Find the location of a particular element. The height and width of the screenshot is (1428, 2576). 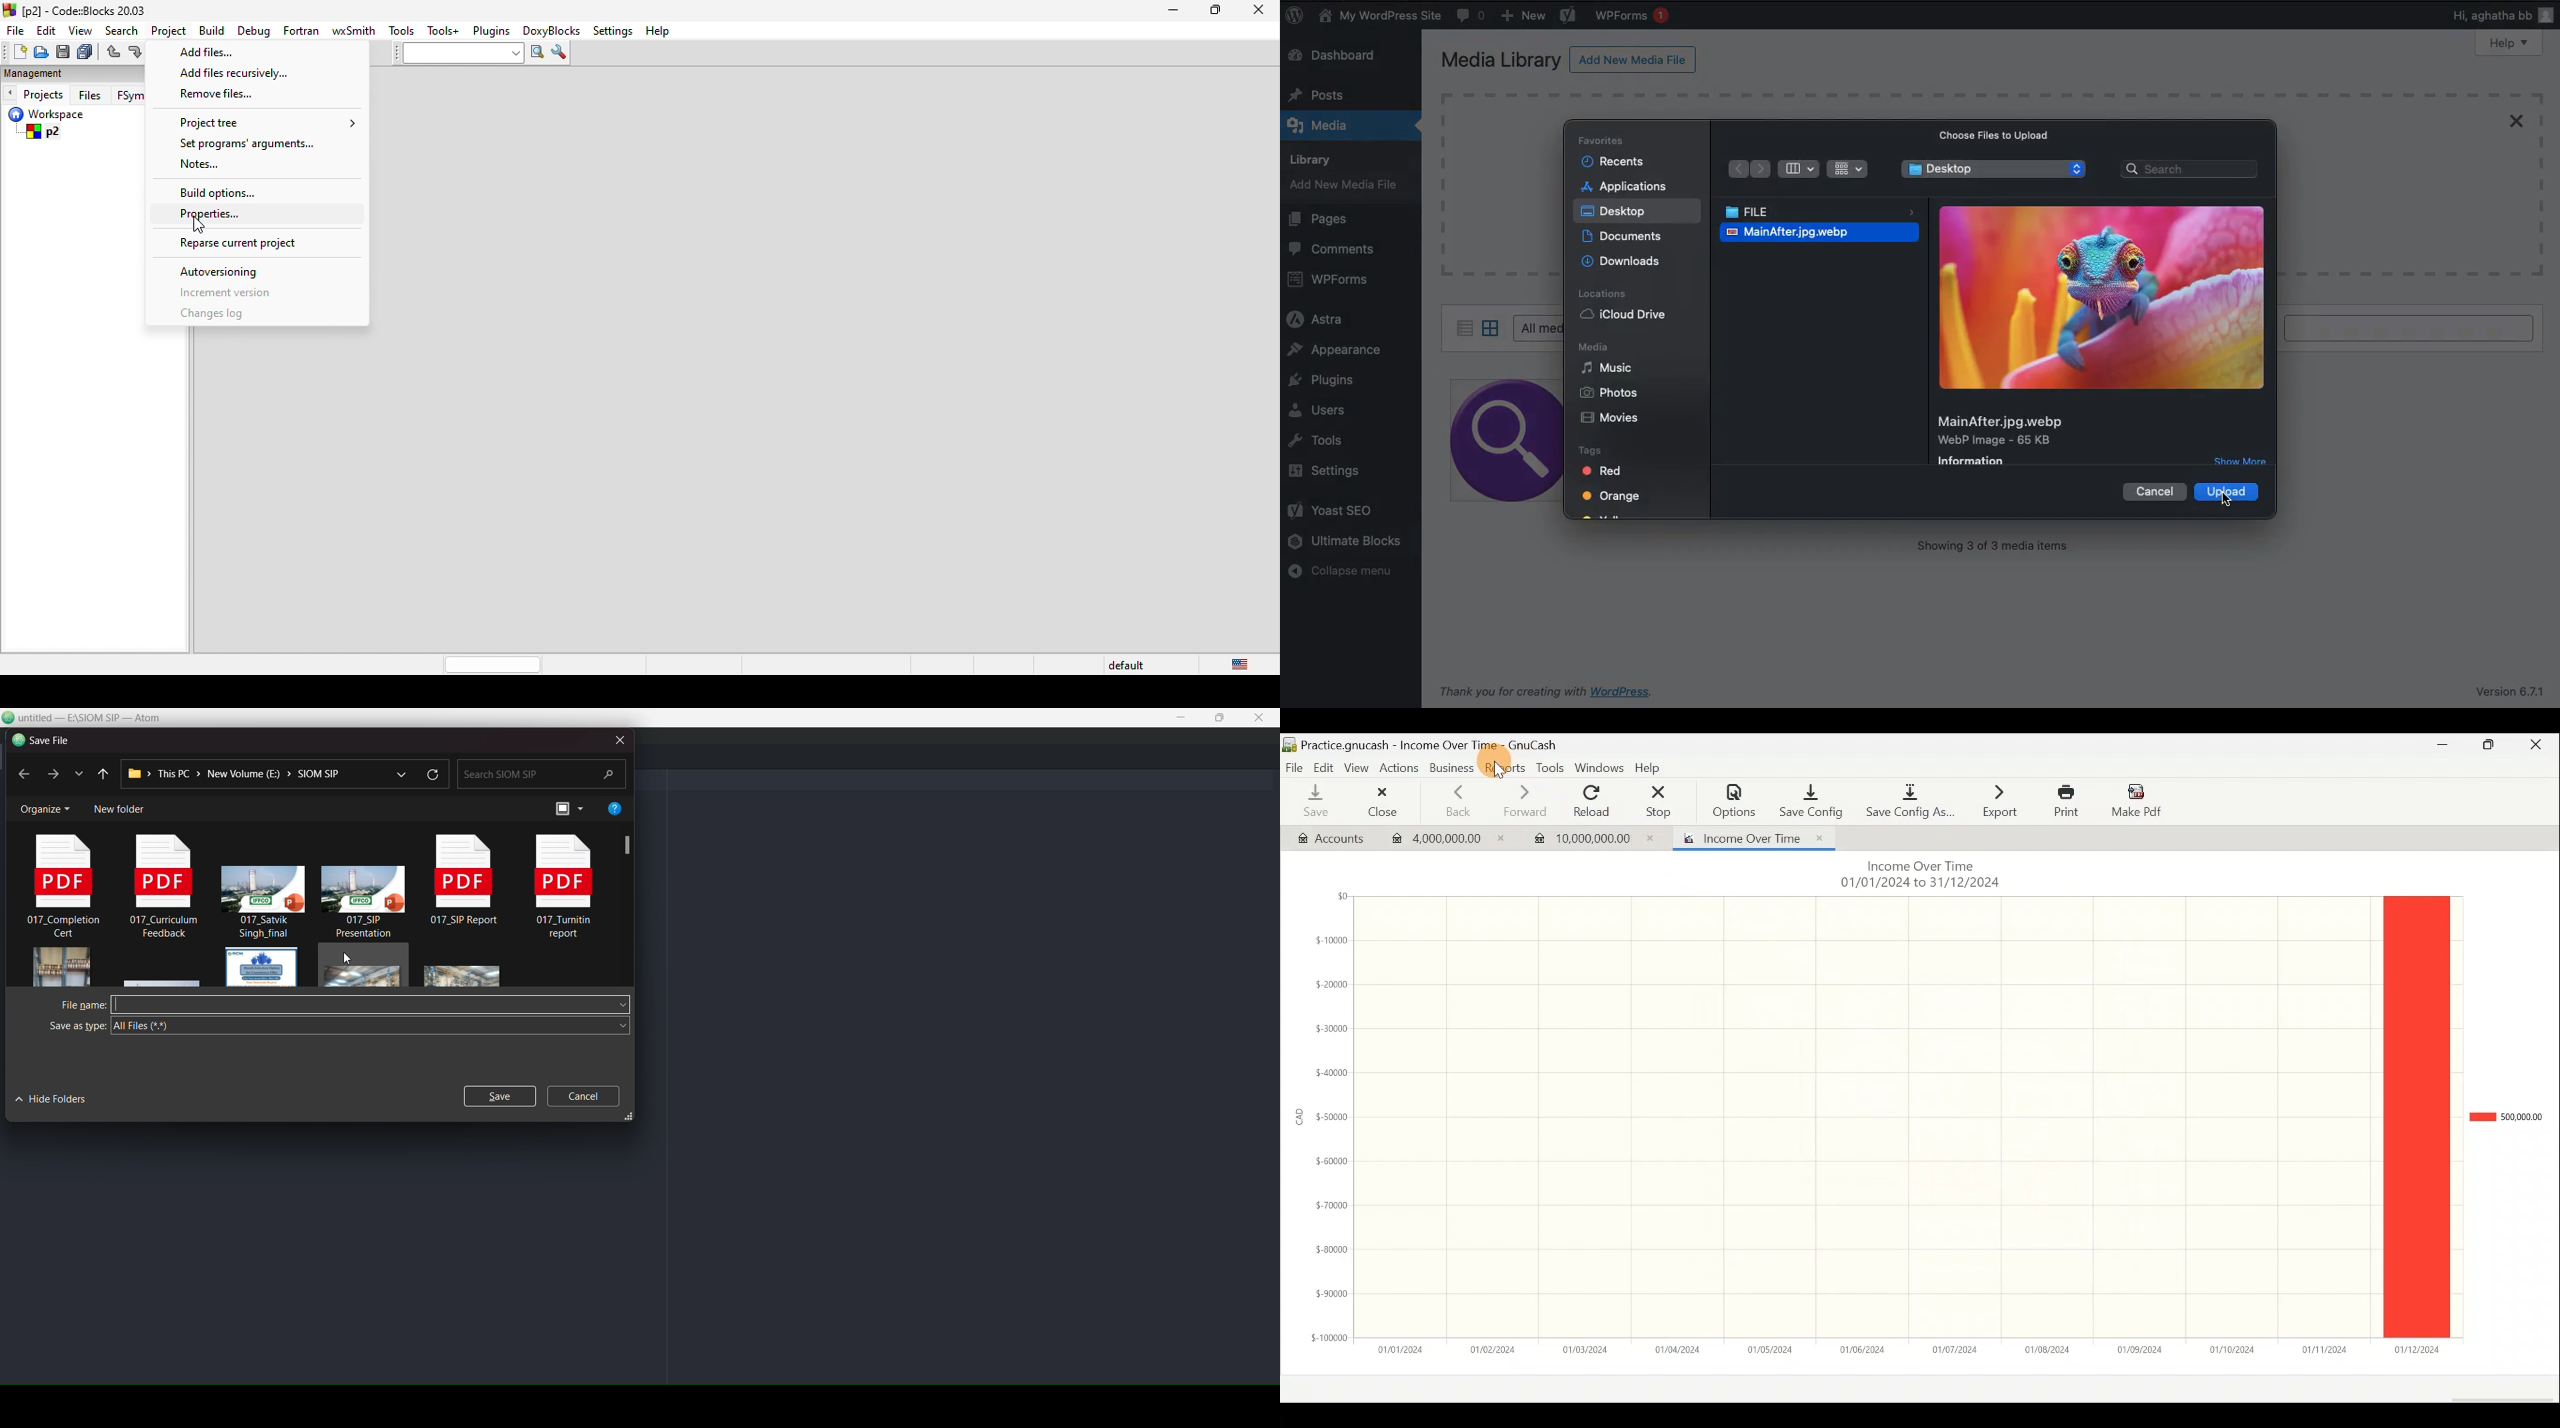

Close is located at coordinates (2520, 121).